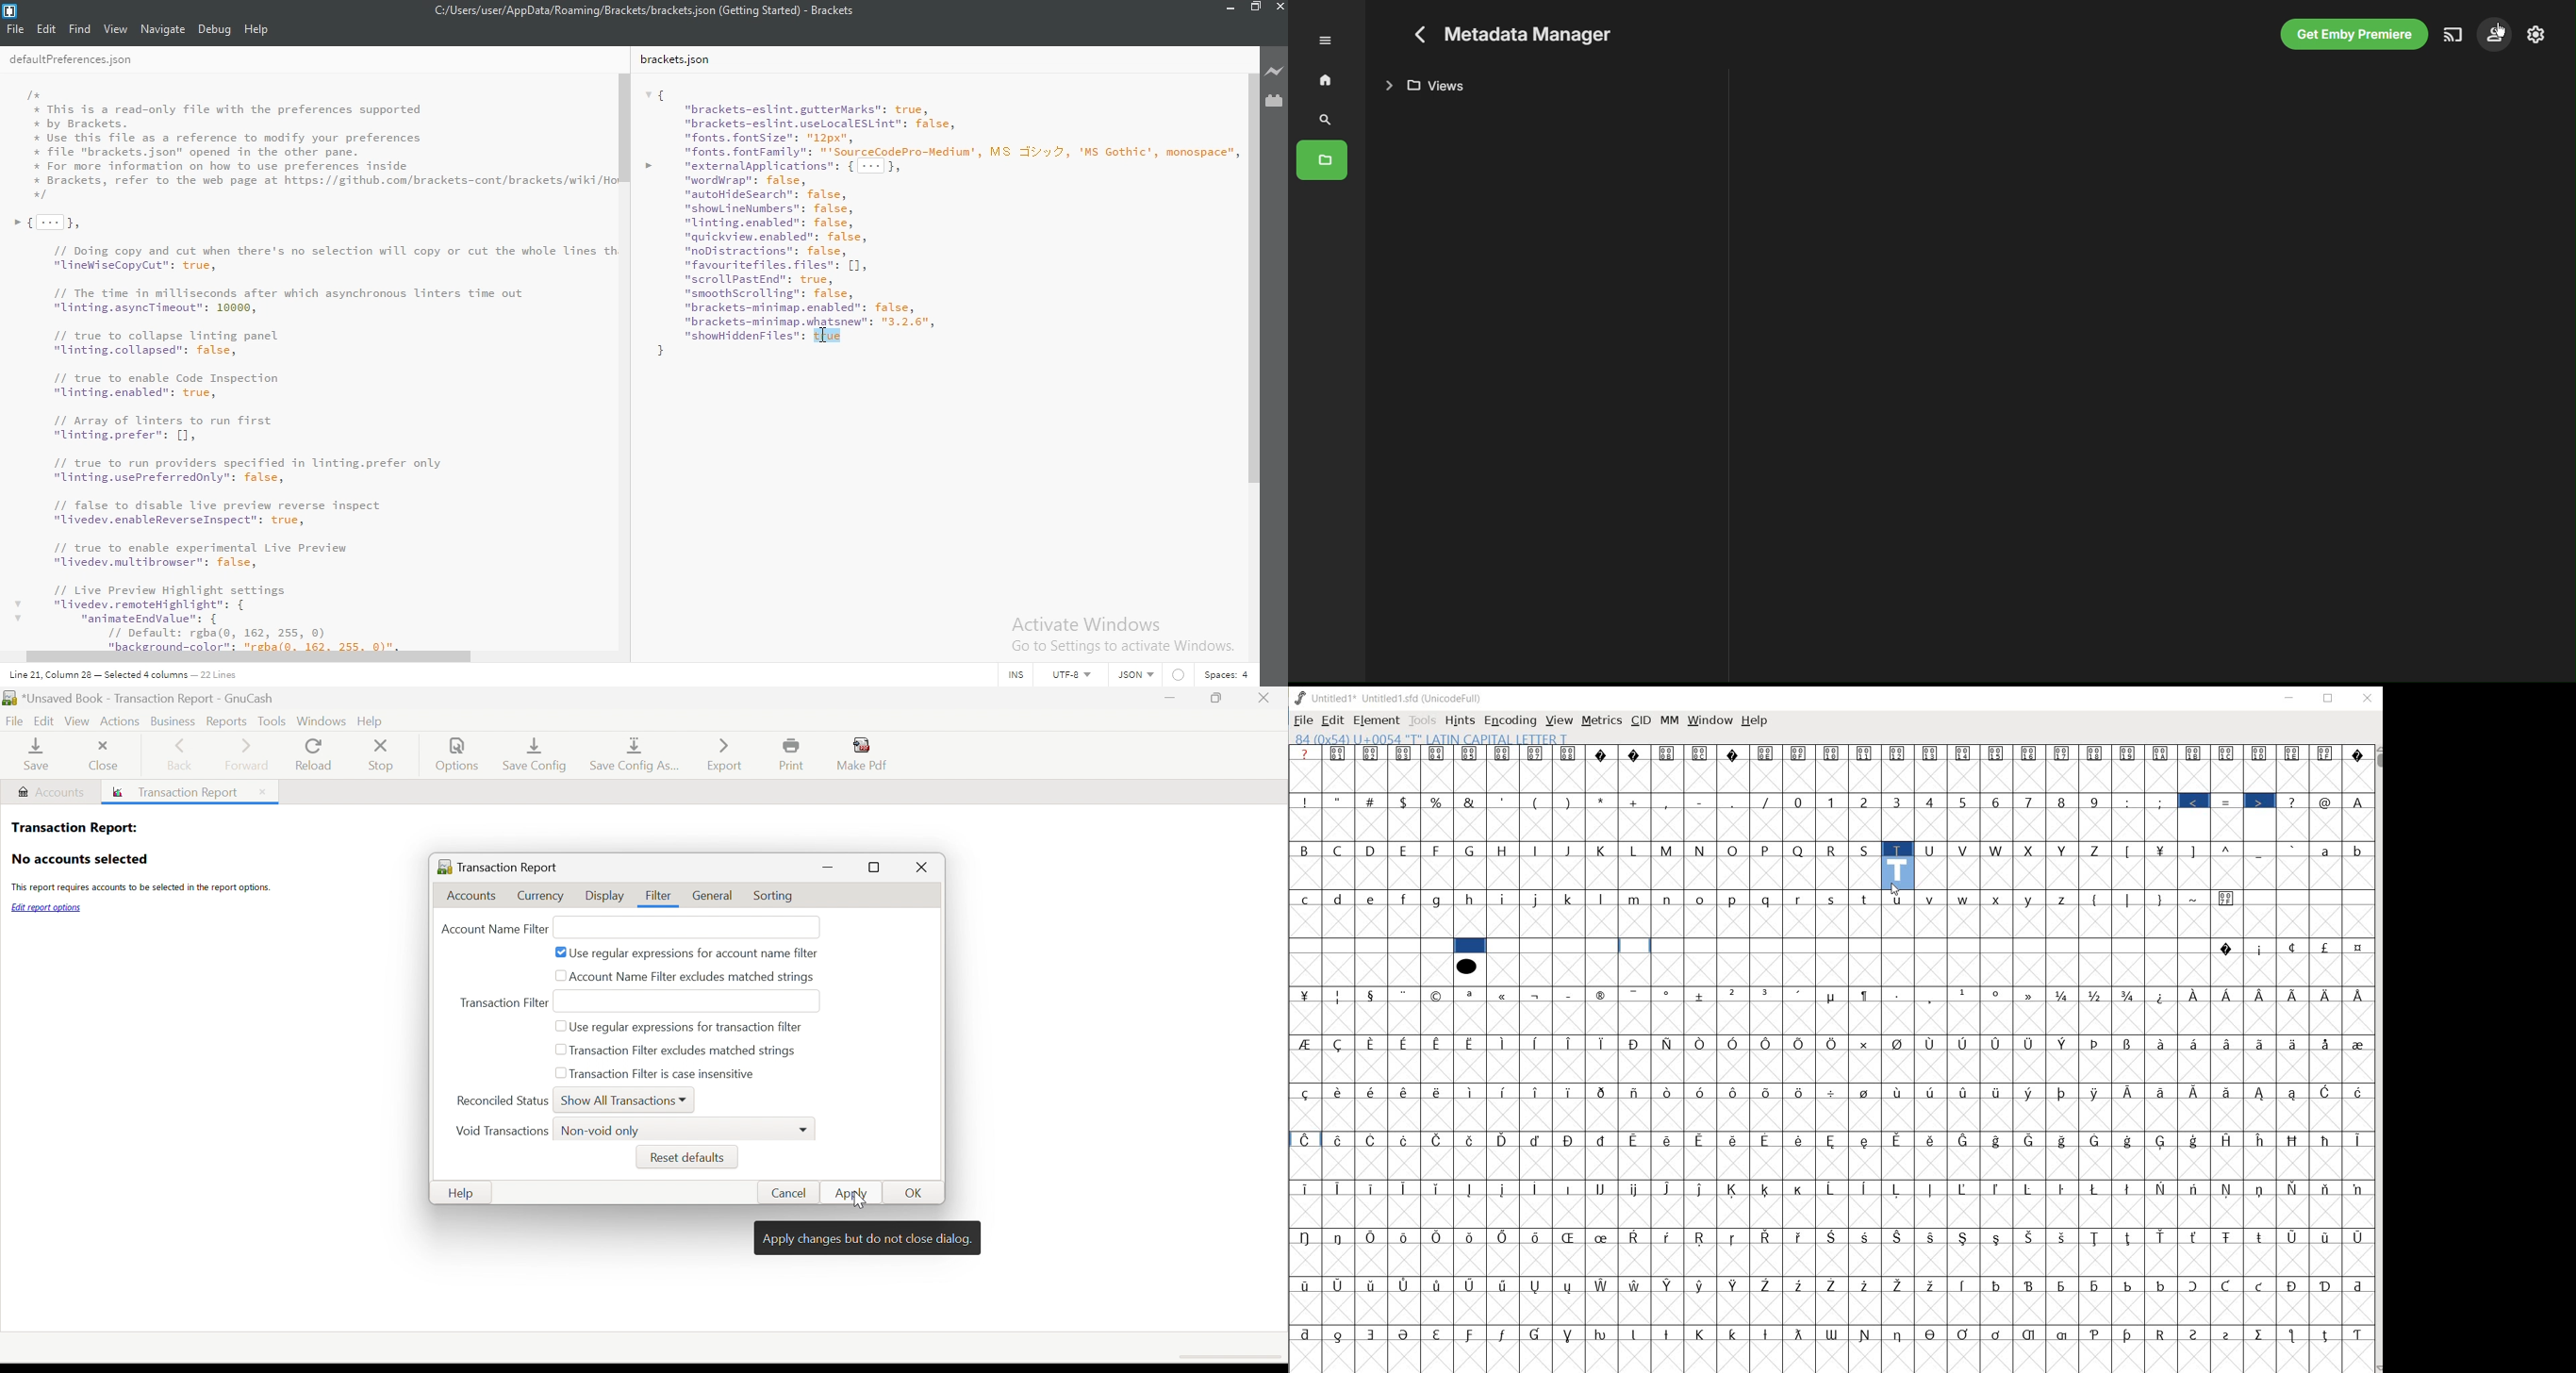  Describe the element at coordinates (1274, 72) in the screenshot. I see `live preview` at that location.